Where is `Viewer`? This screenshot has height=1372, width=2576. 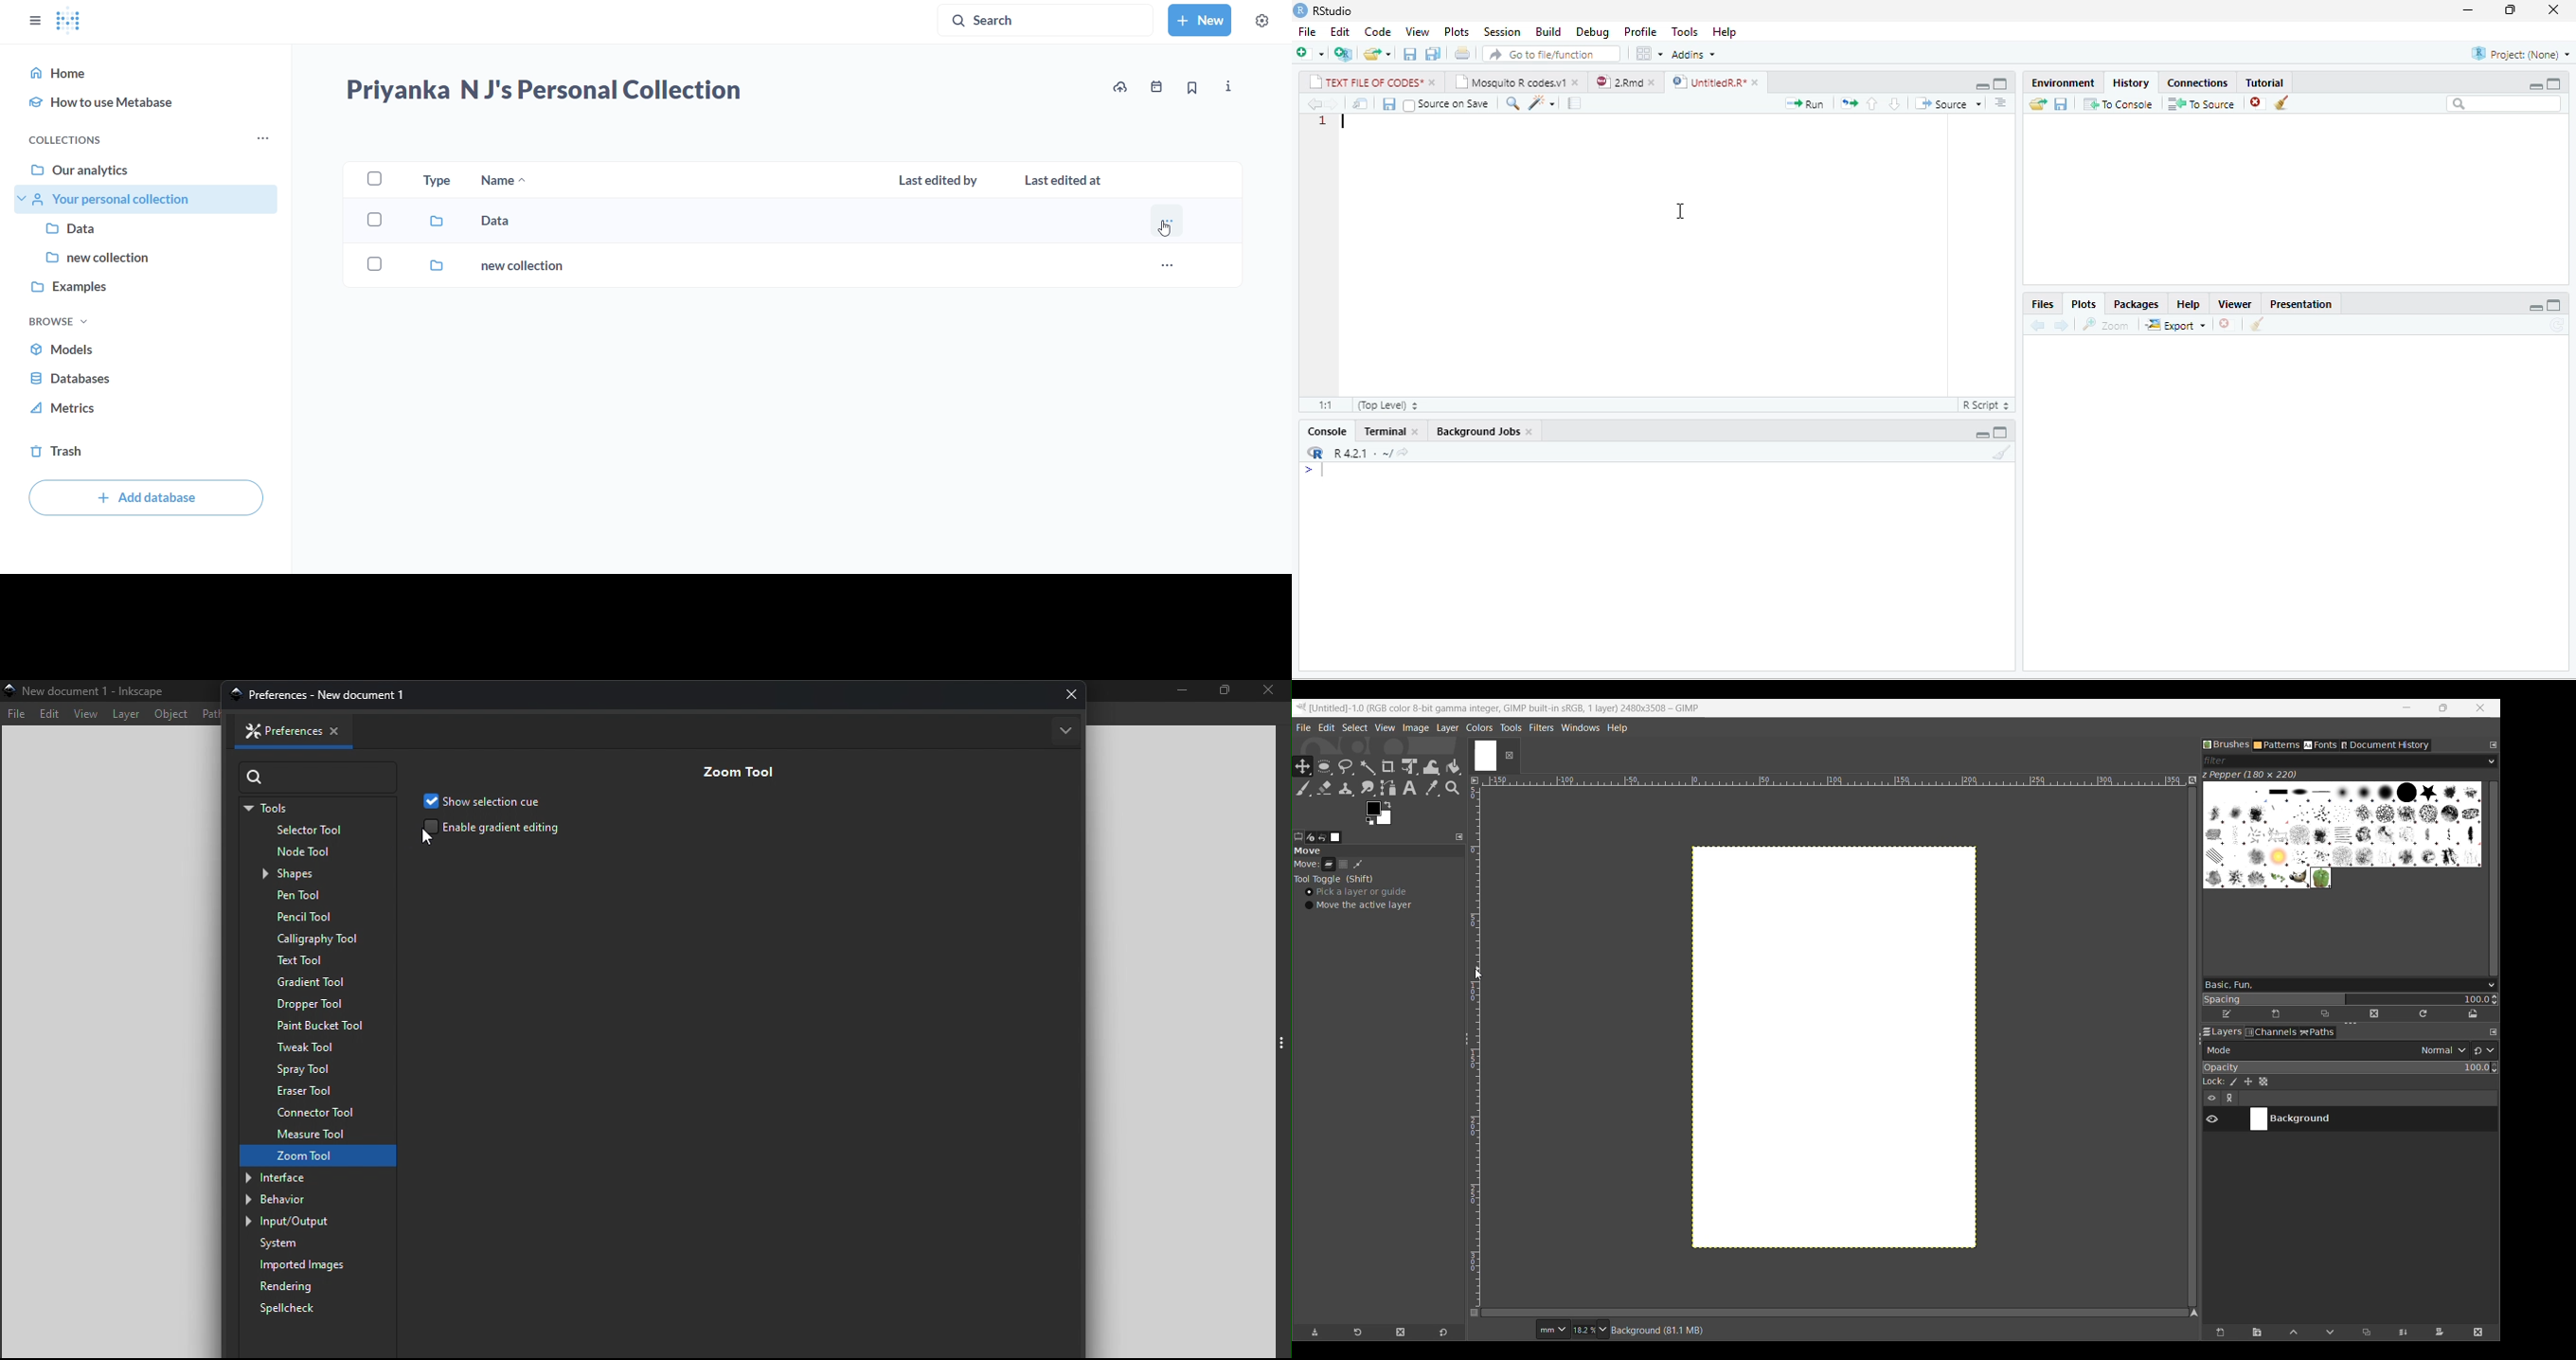 Viewer is located at coordinates (2235, 304).